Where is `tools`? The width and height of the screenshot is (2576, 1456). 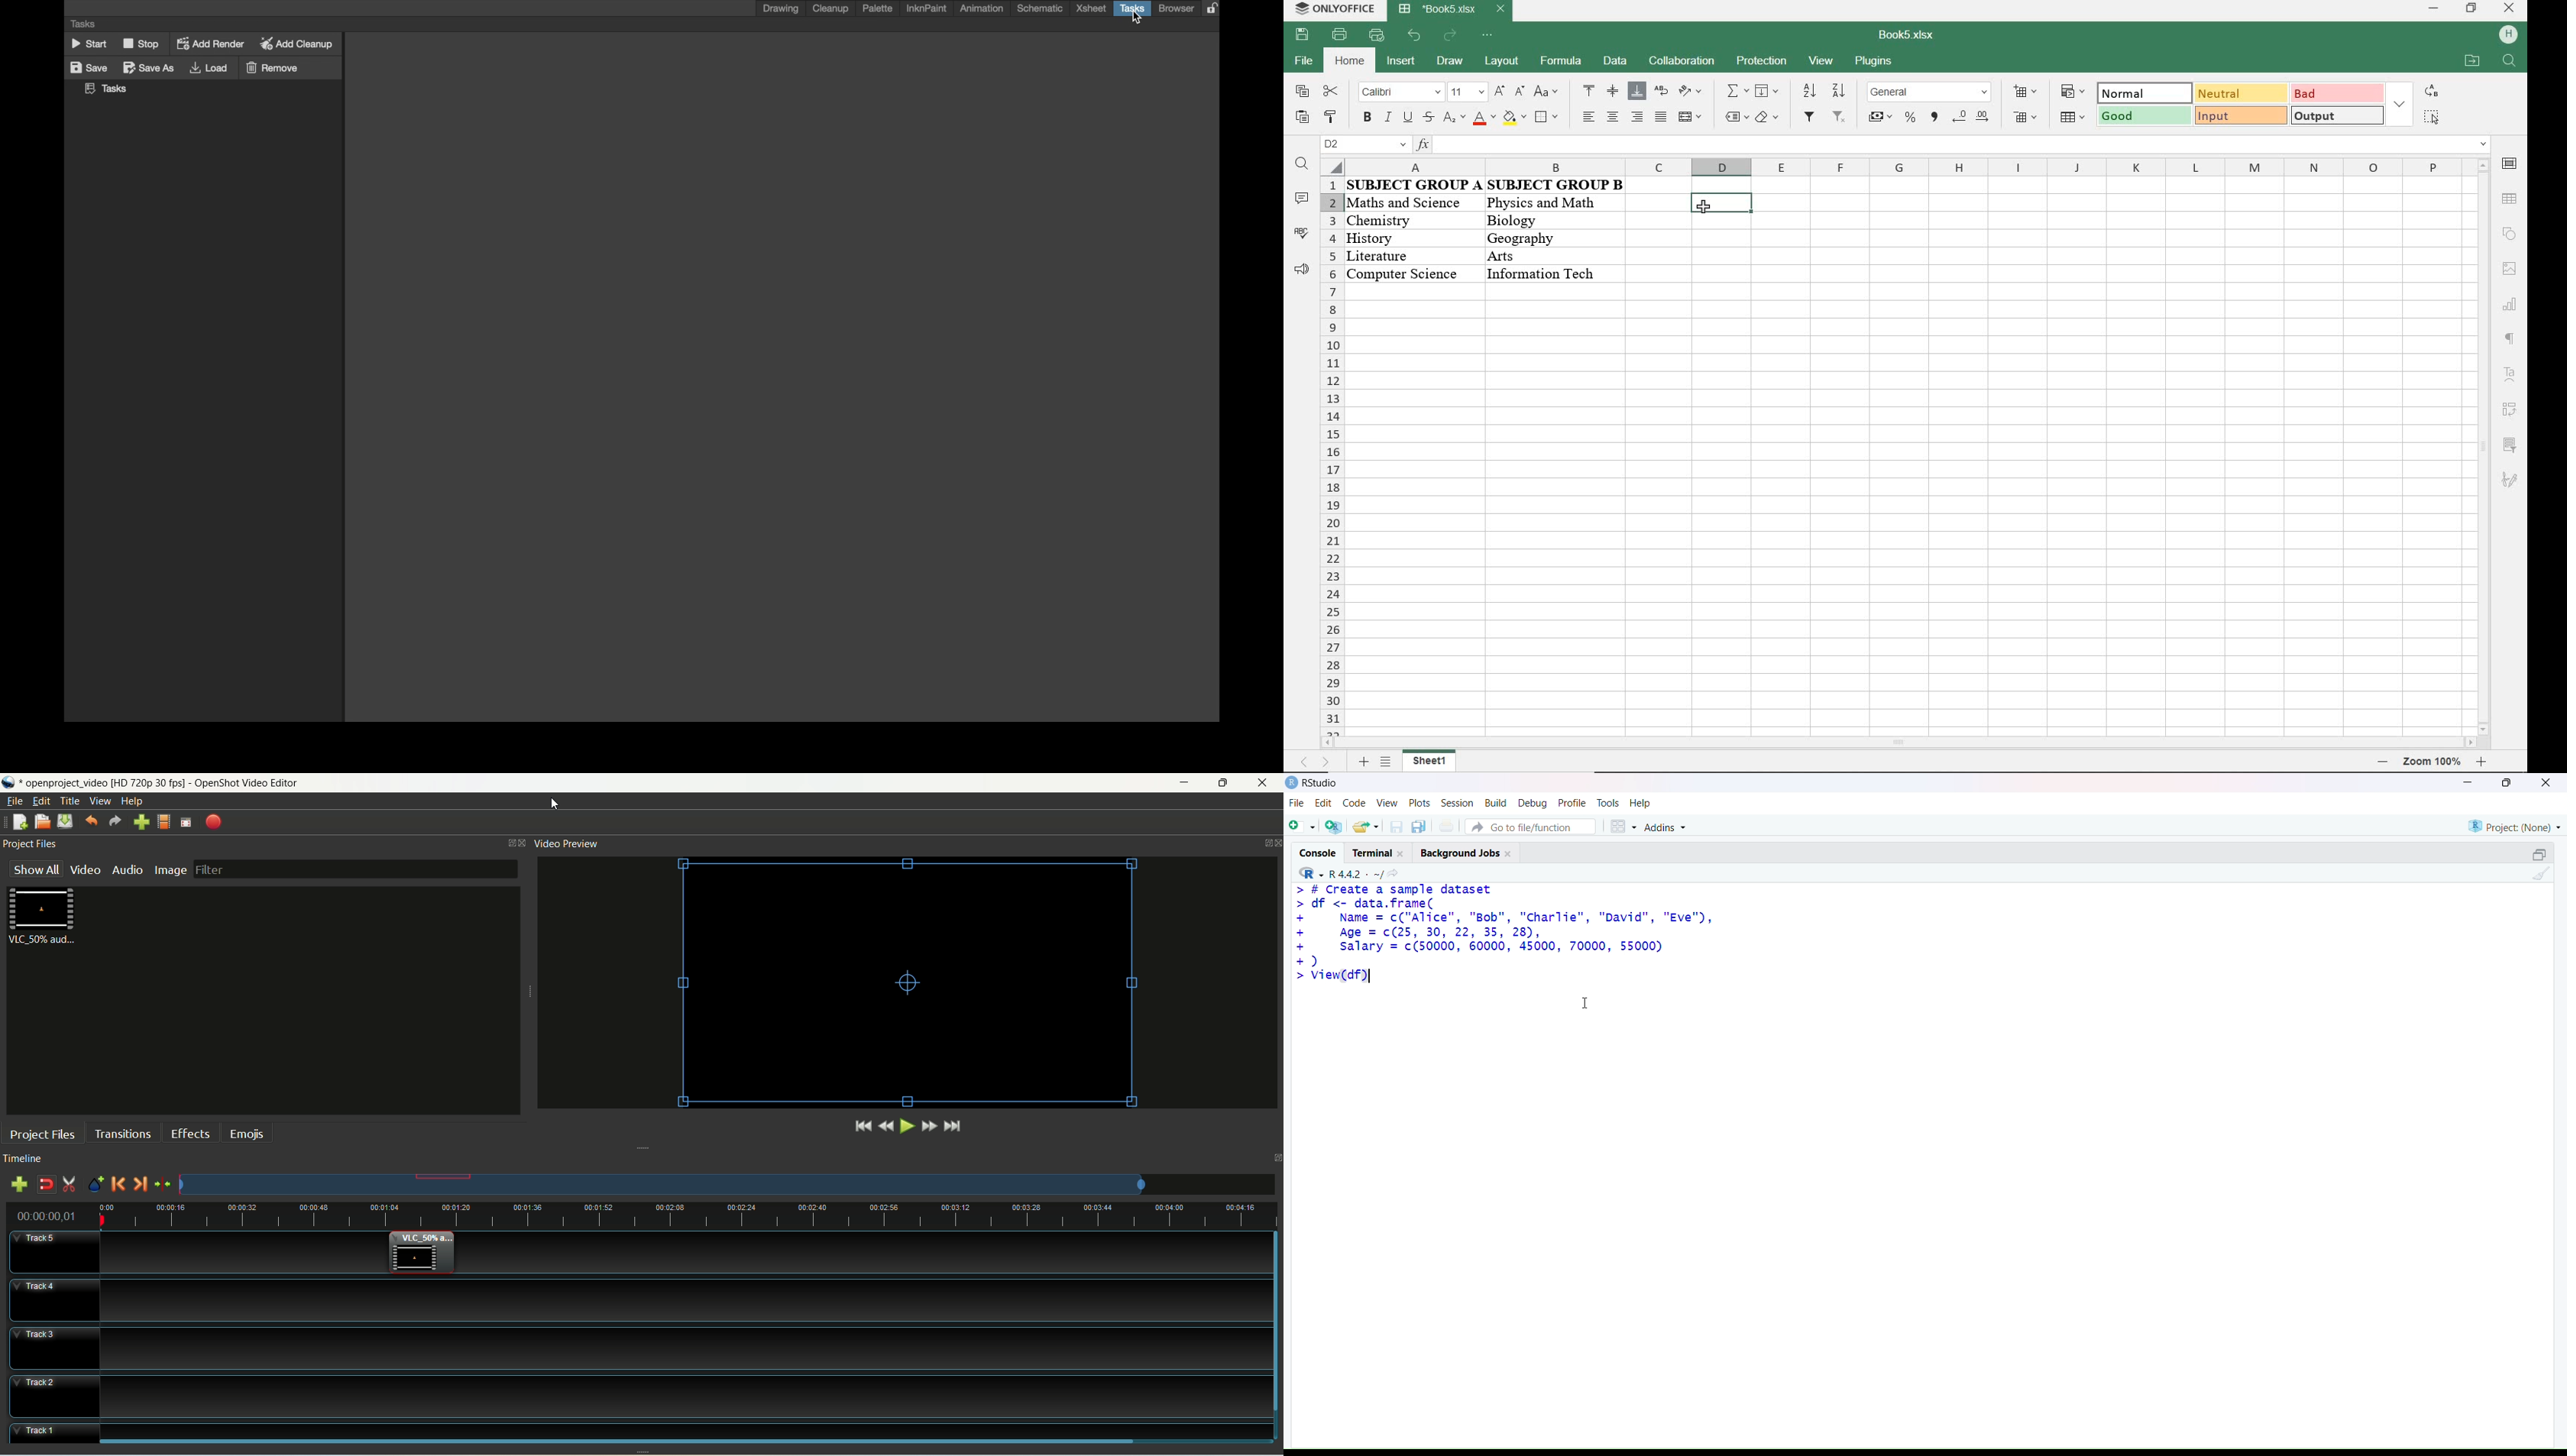 tools is located at coordinates (1609, 802).